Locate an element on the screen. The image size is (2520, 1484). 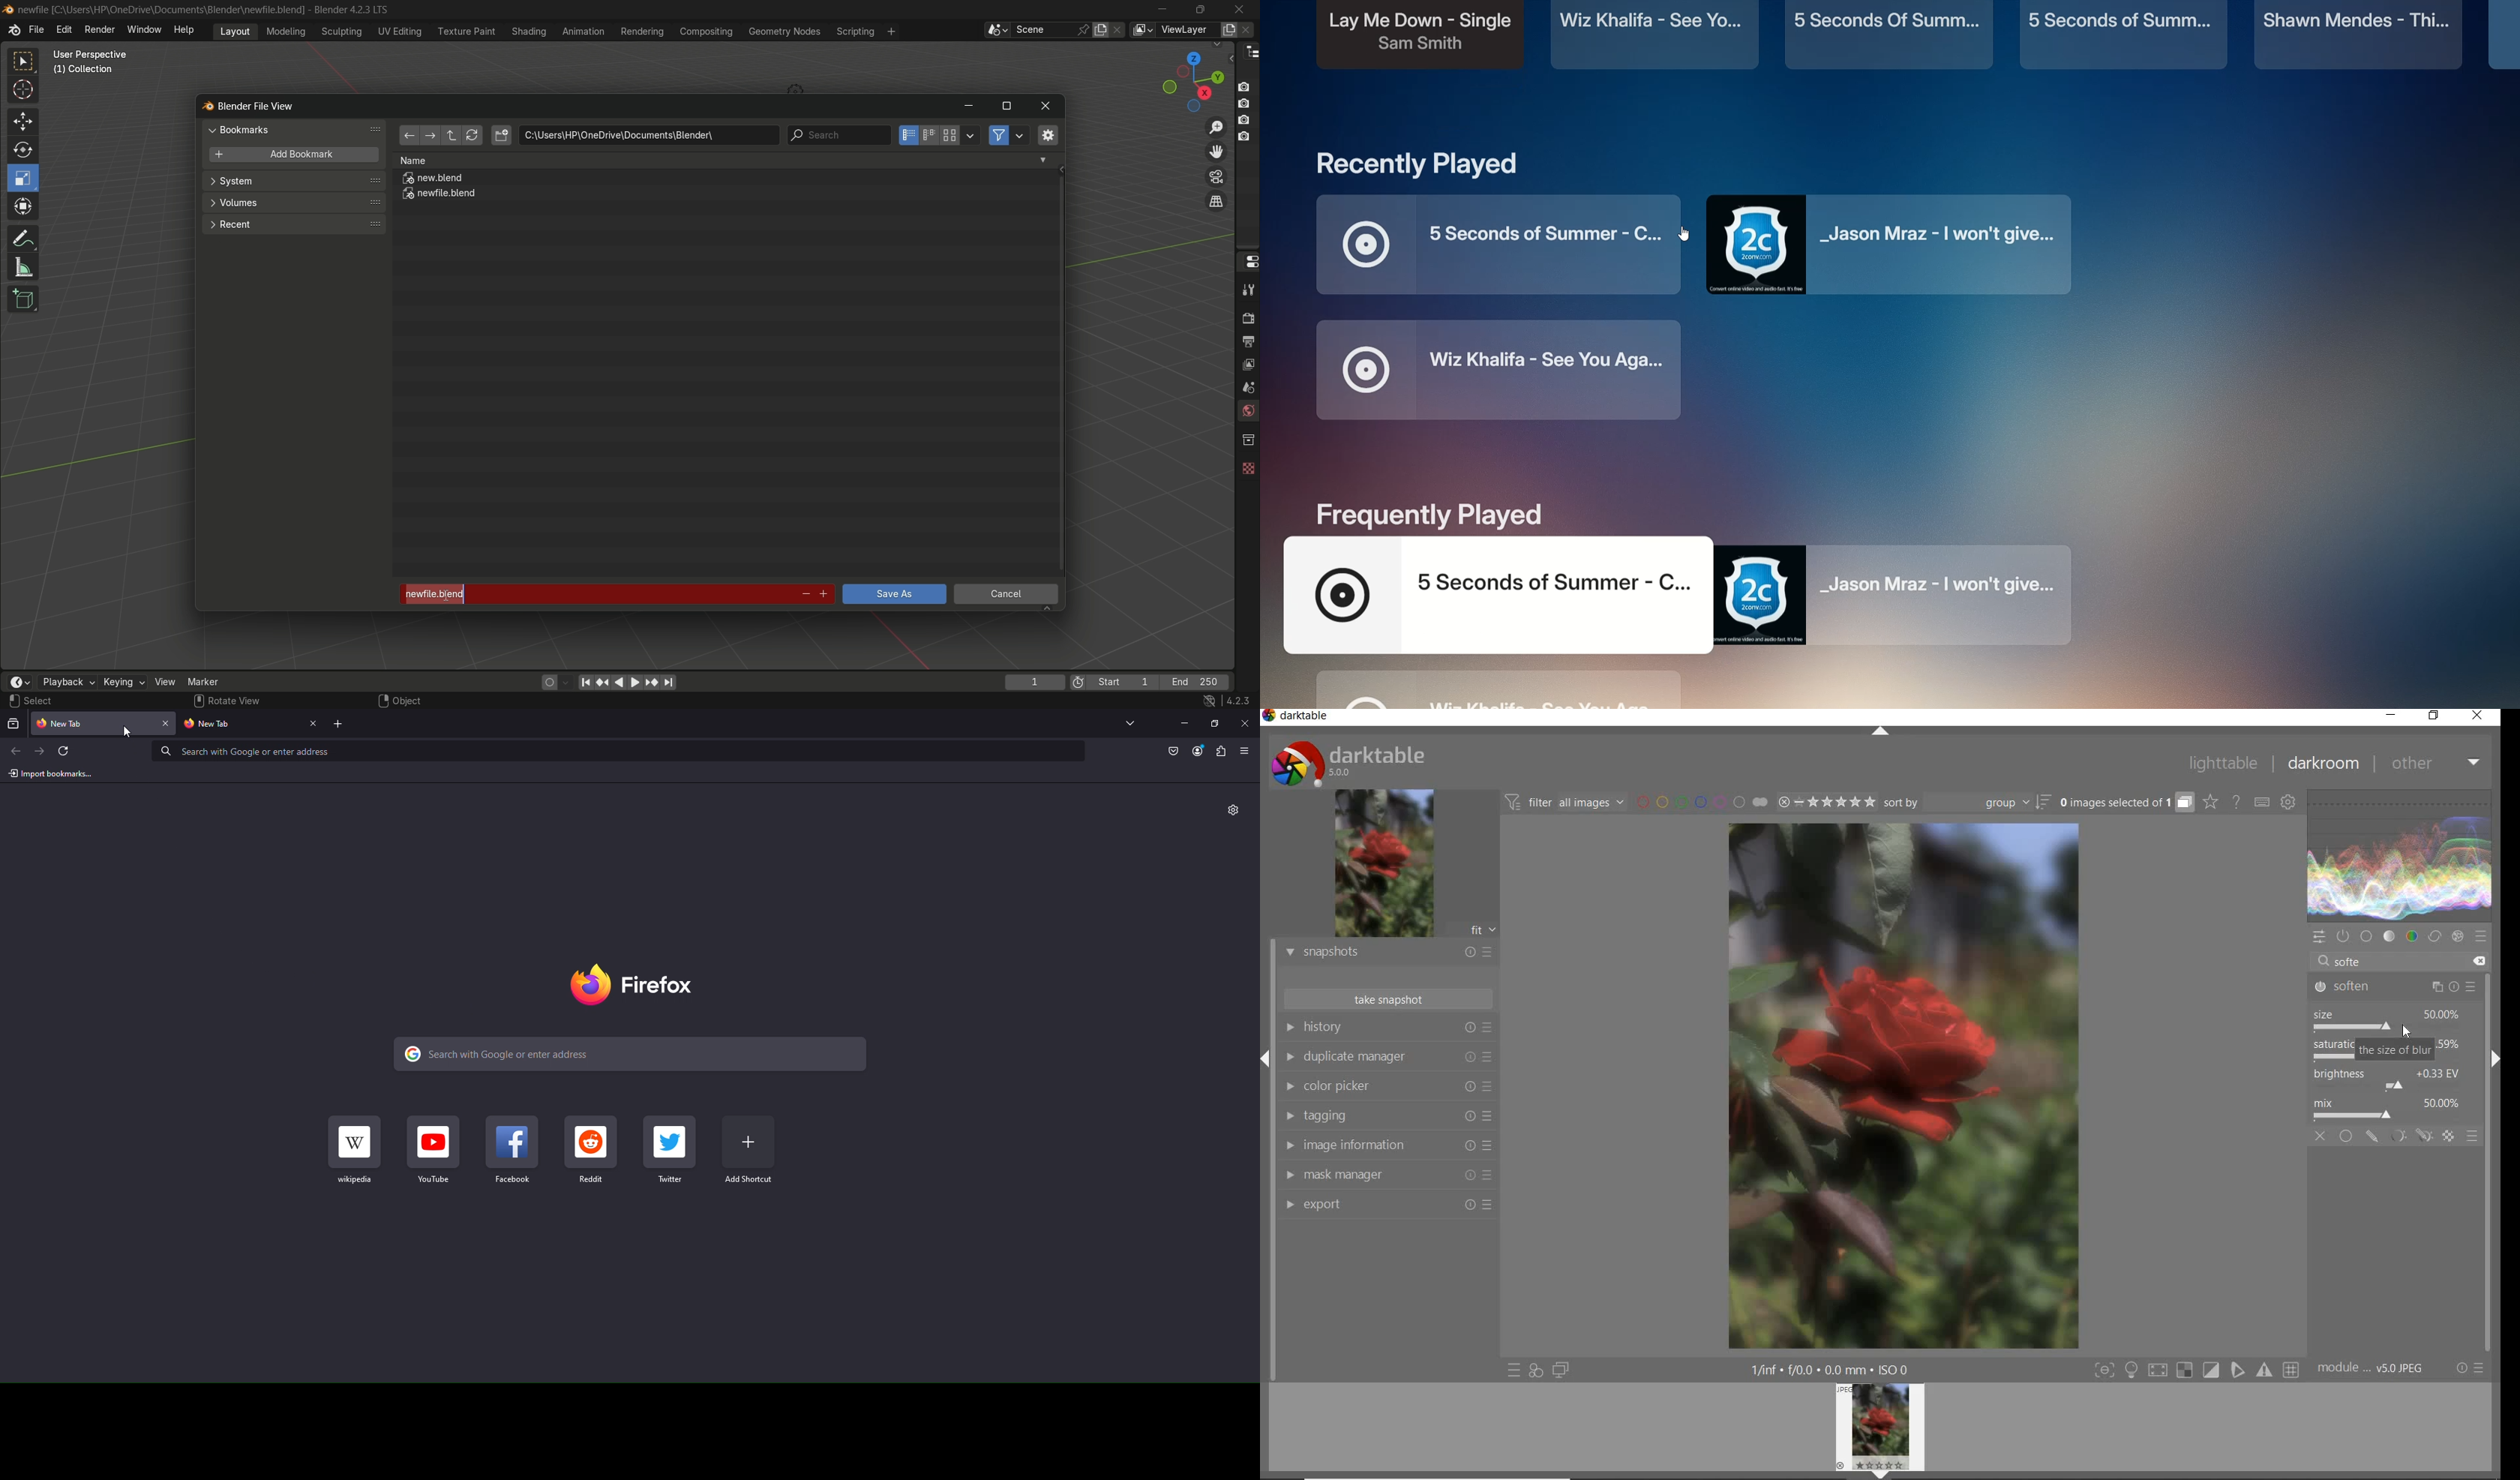
grouped images is located at coordinates (2125, 803).